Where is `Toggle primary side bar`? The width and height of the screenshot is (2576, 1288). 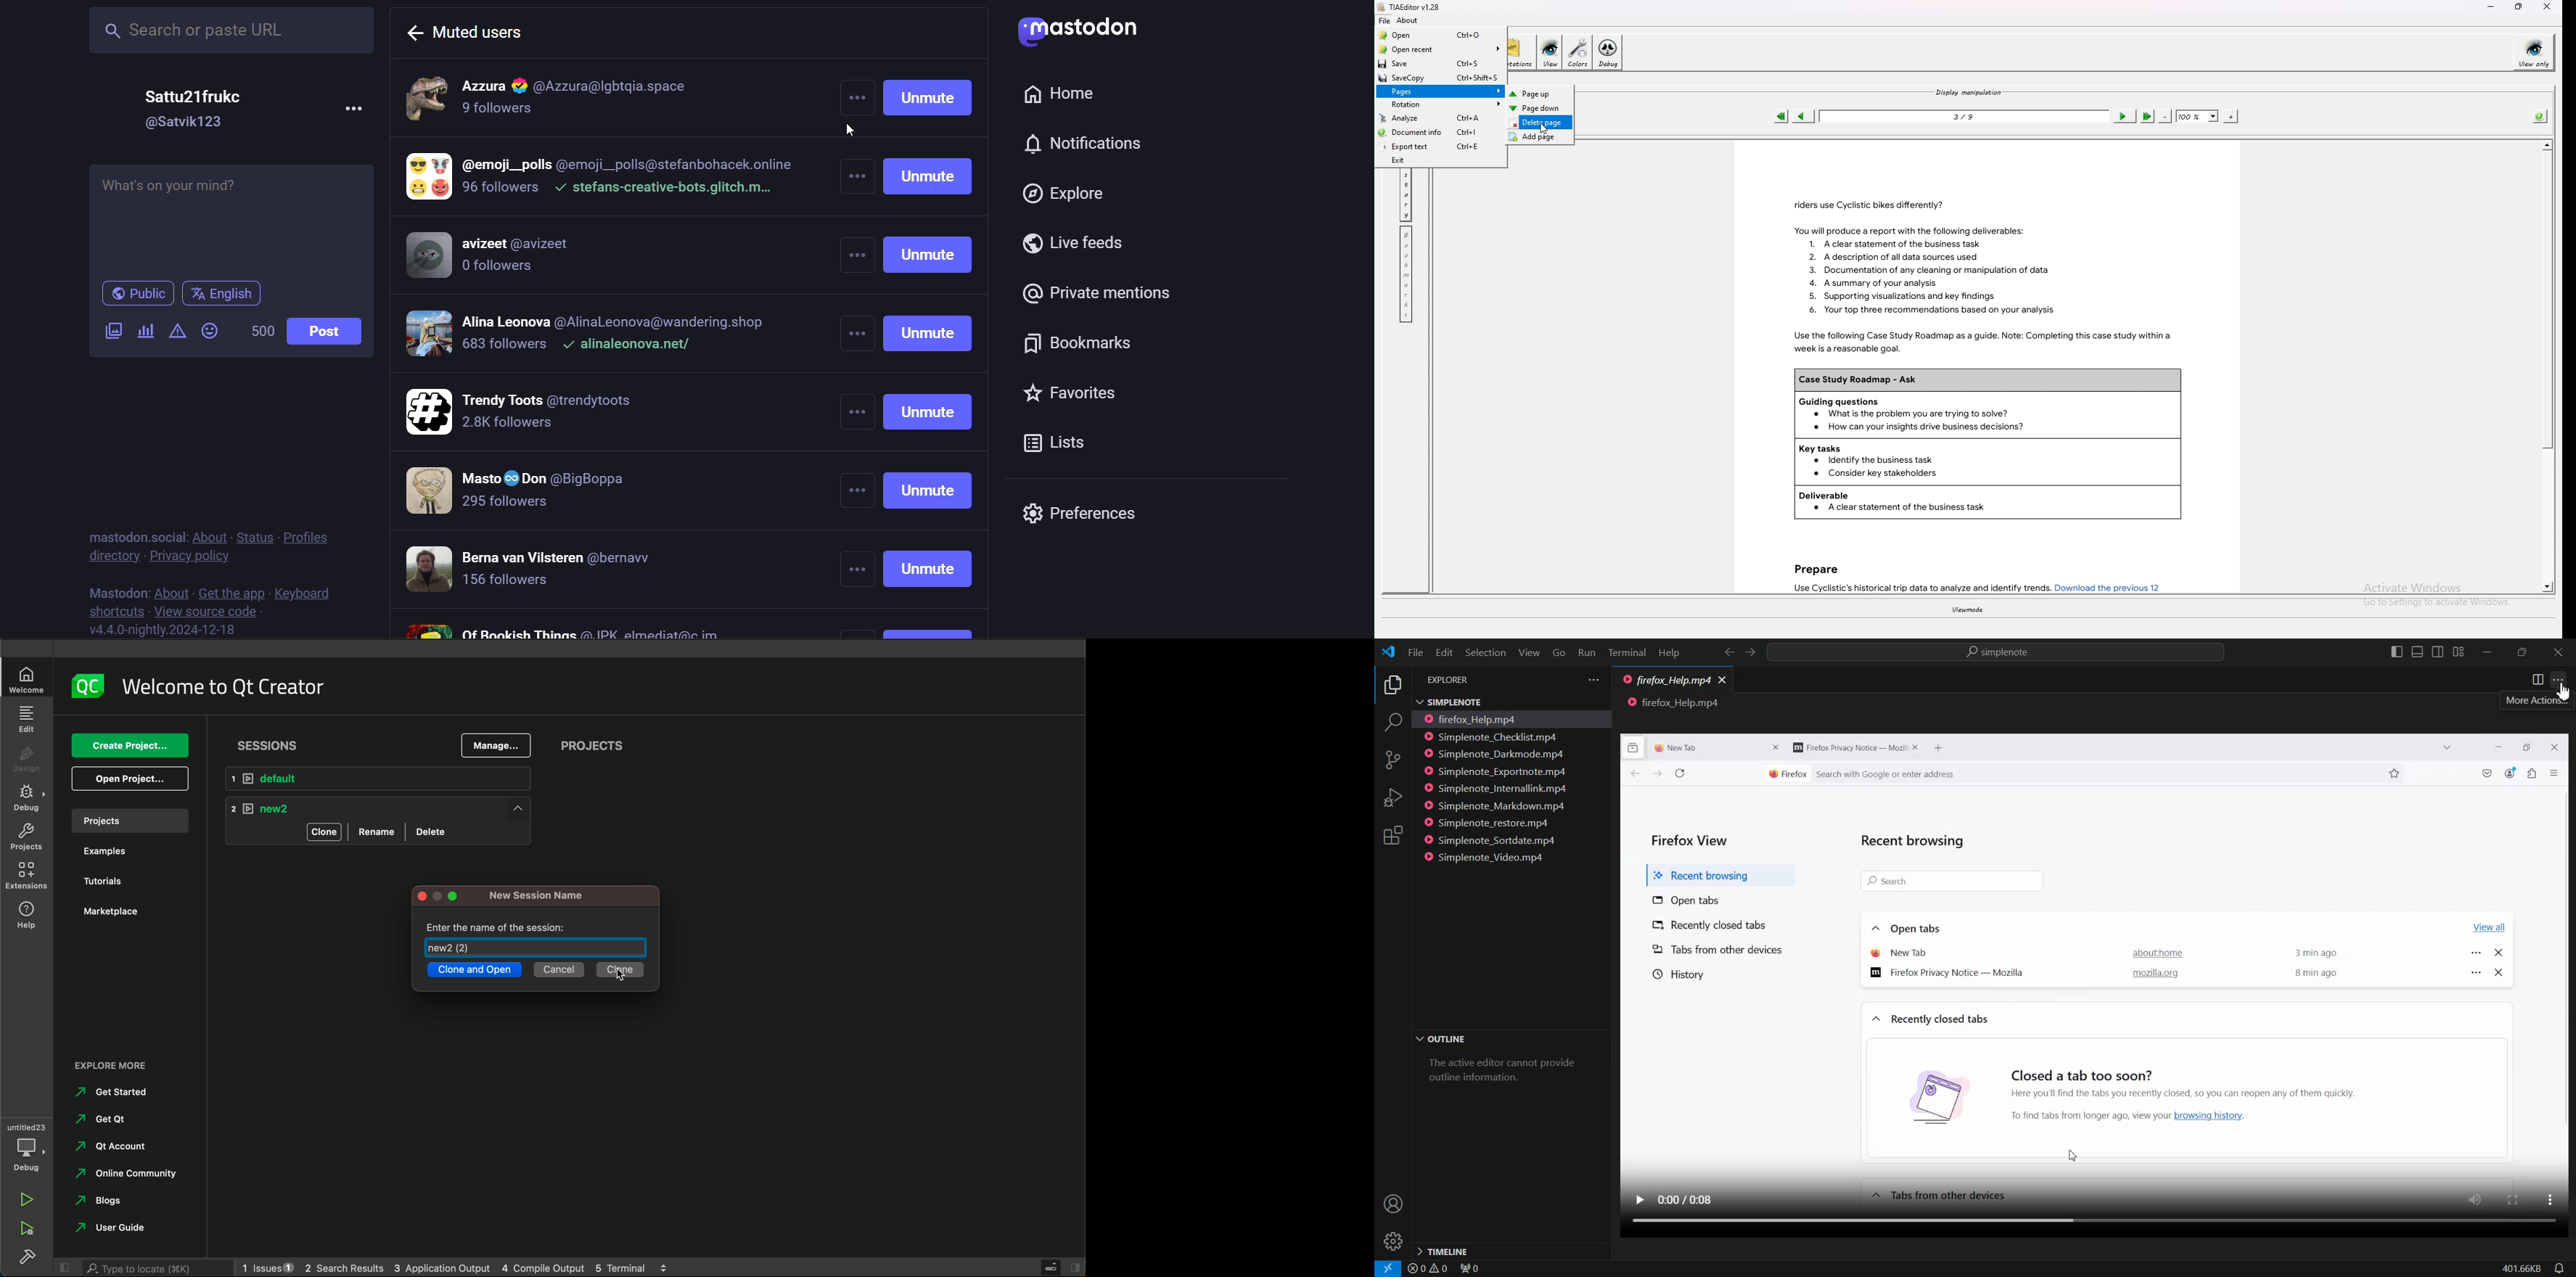
Toggle primary side bar is located at coordinates (2398, 652).